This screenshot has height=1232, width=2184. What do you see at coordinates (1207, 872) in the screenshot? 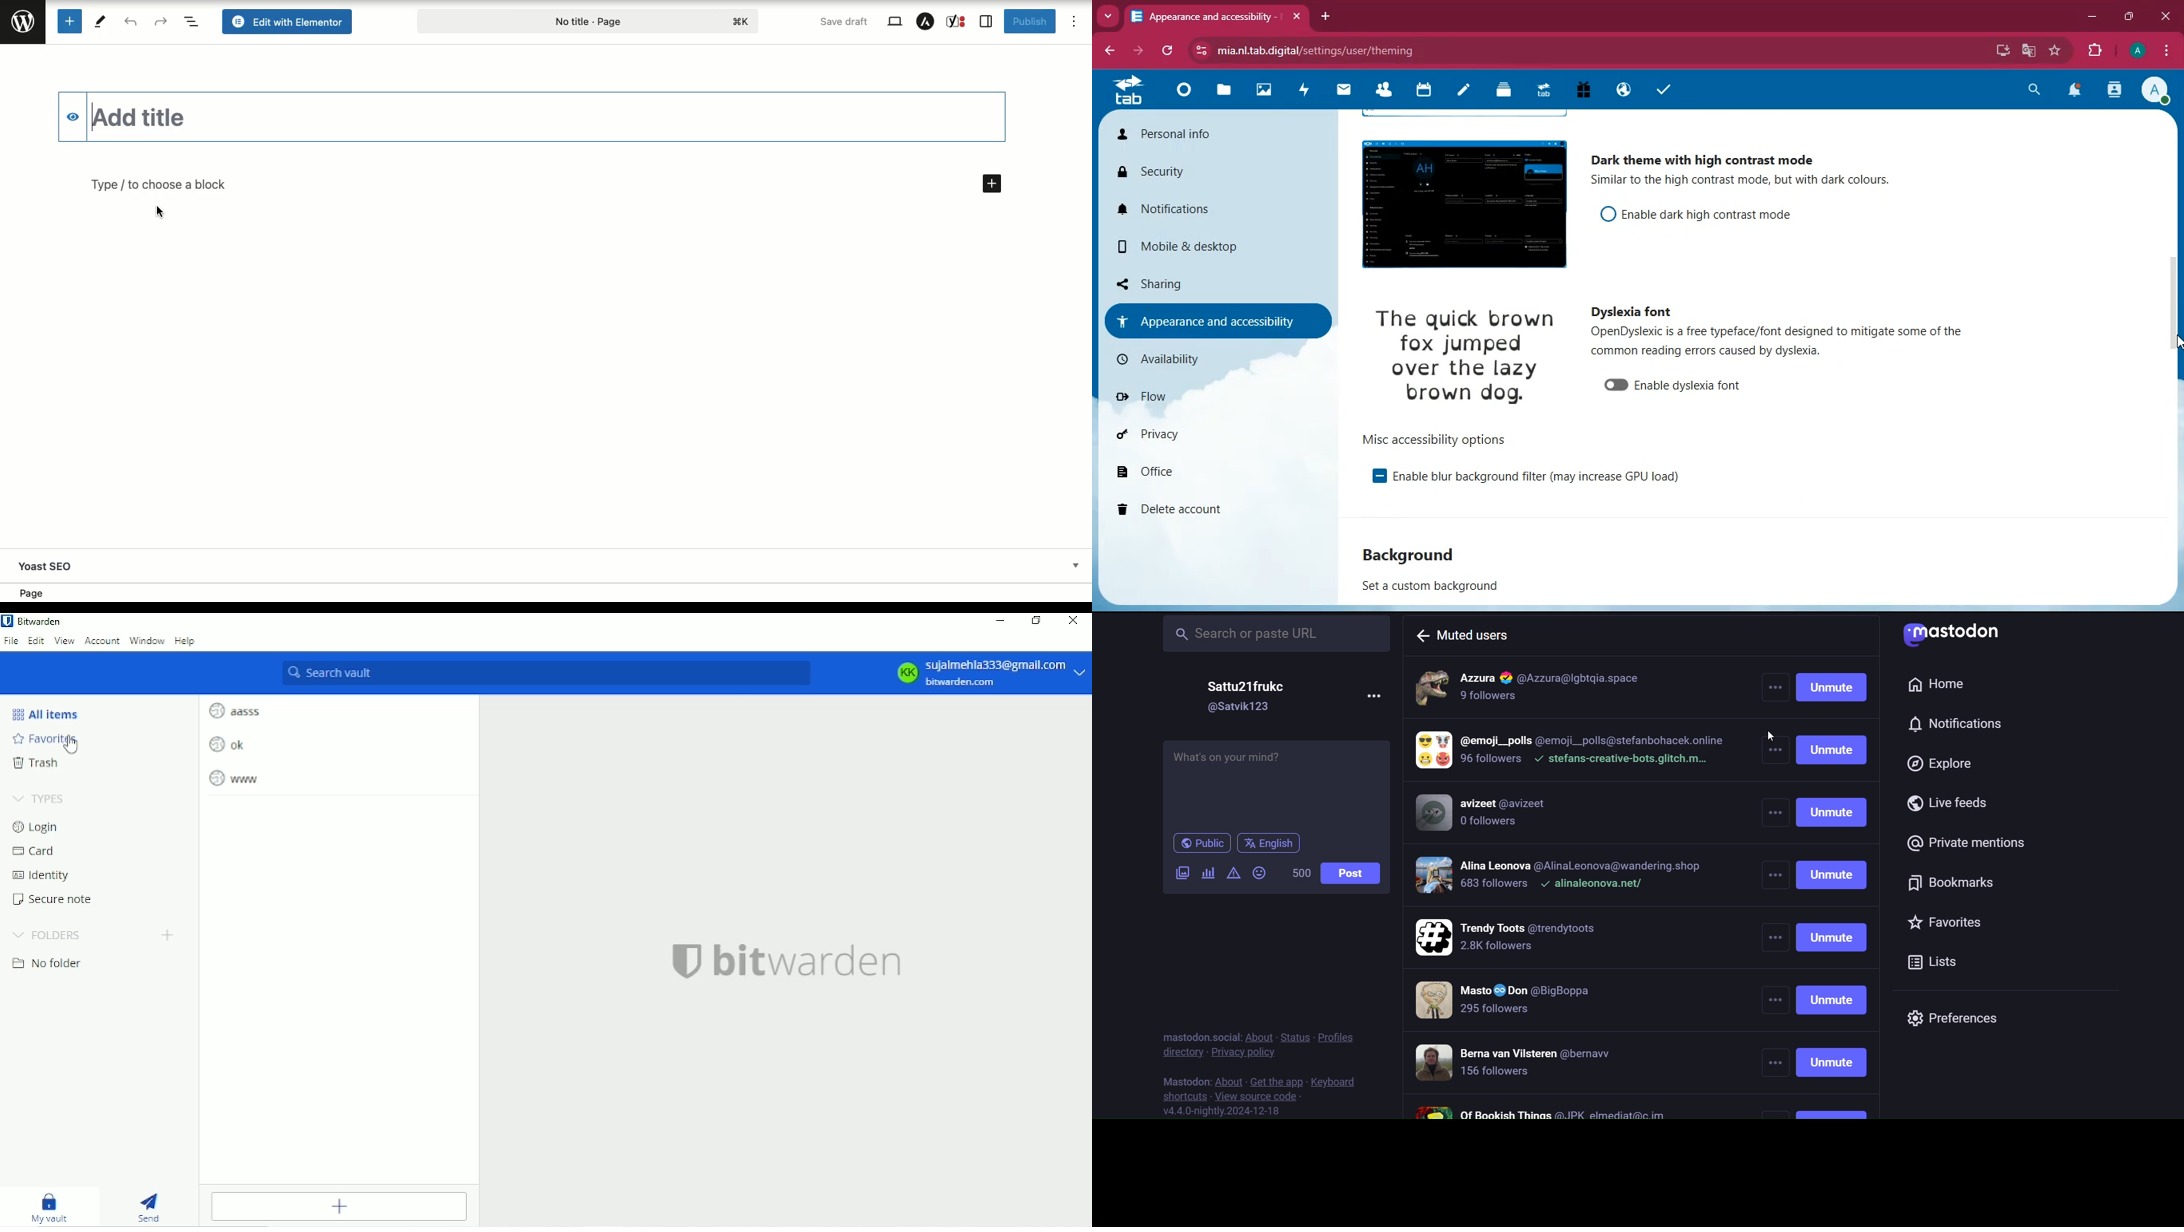
I see `poll` at bounding box center [1207, 872].